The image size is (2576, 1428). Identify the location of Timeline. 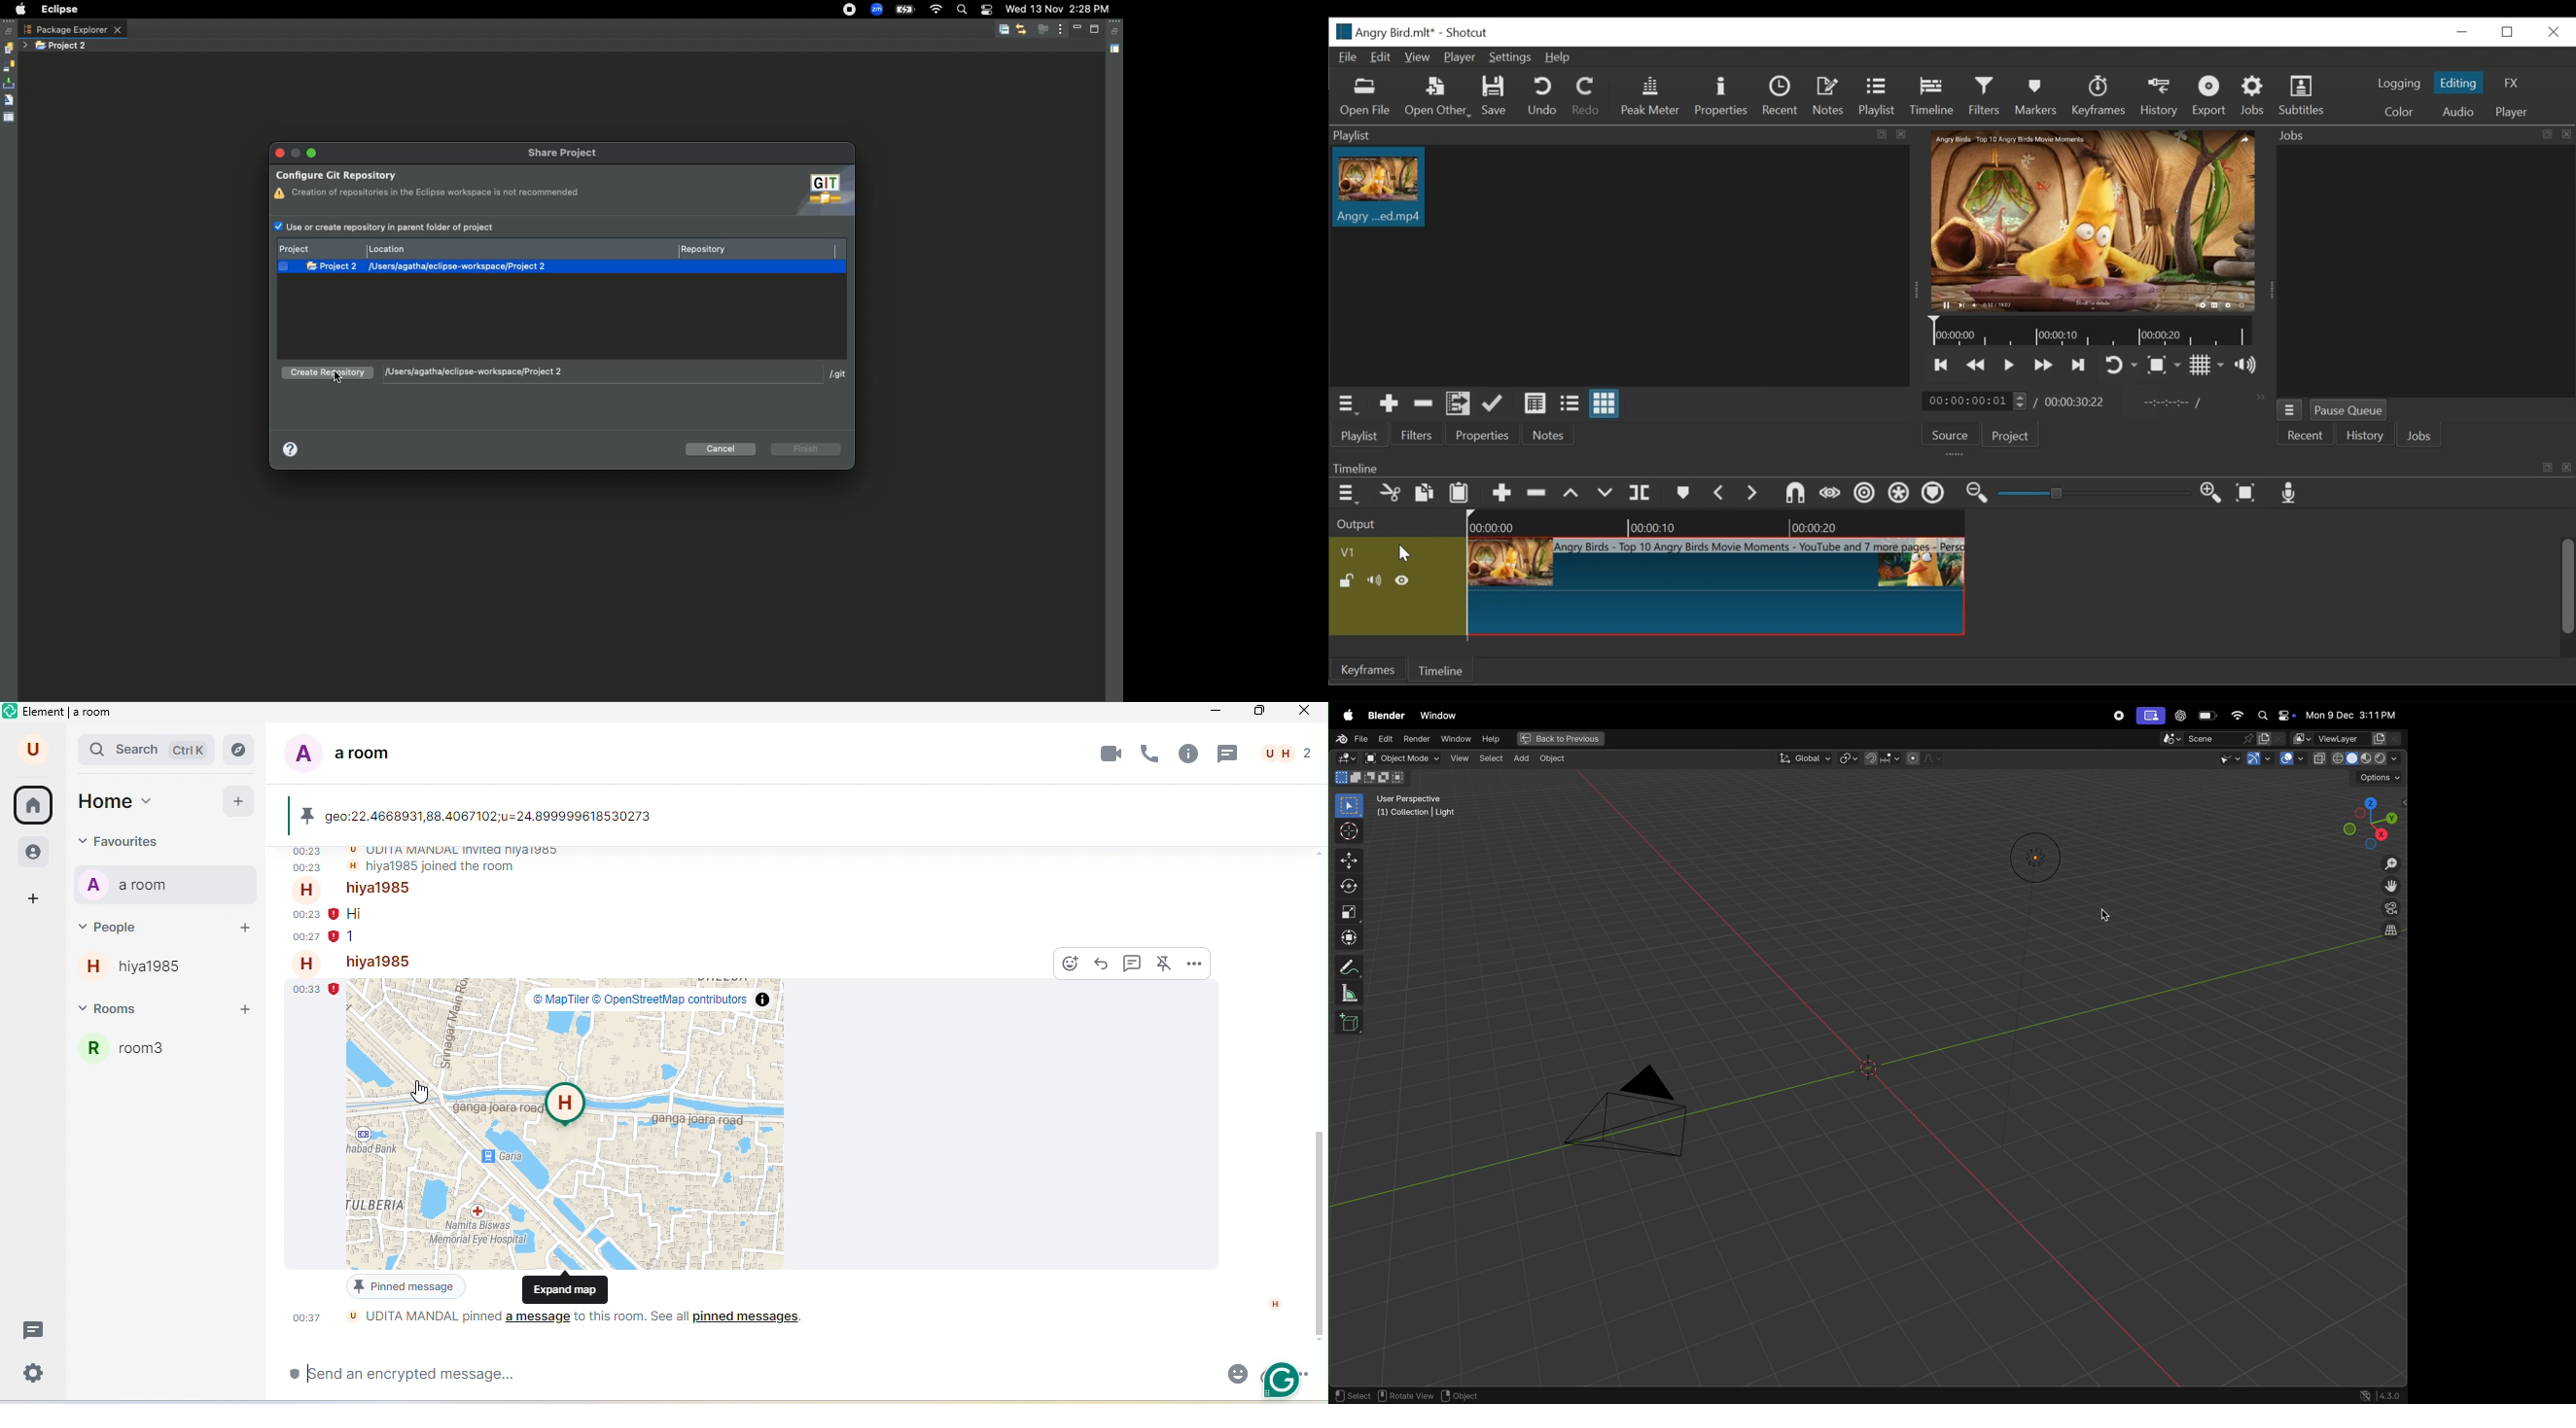
(1934, 96).